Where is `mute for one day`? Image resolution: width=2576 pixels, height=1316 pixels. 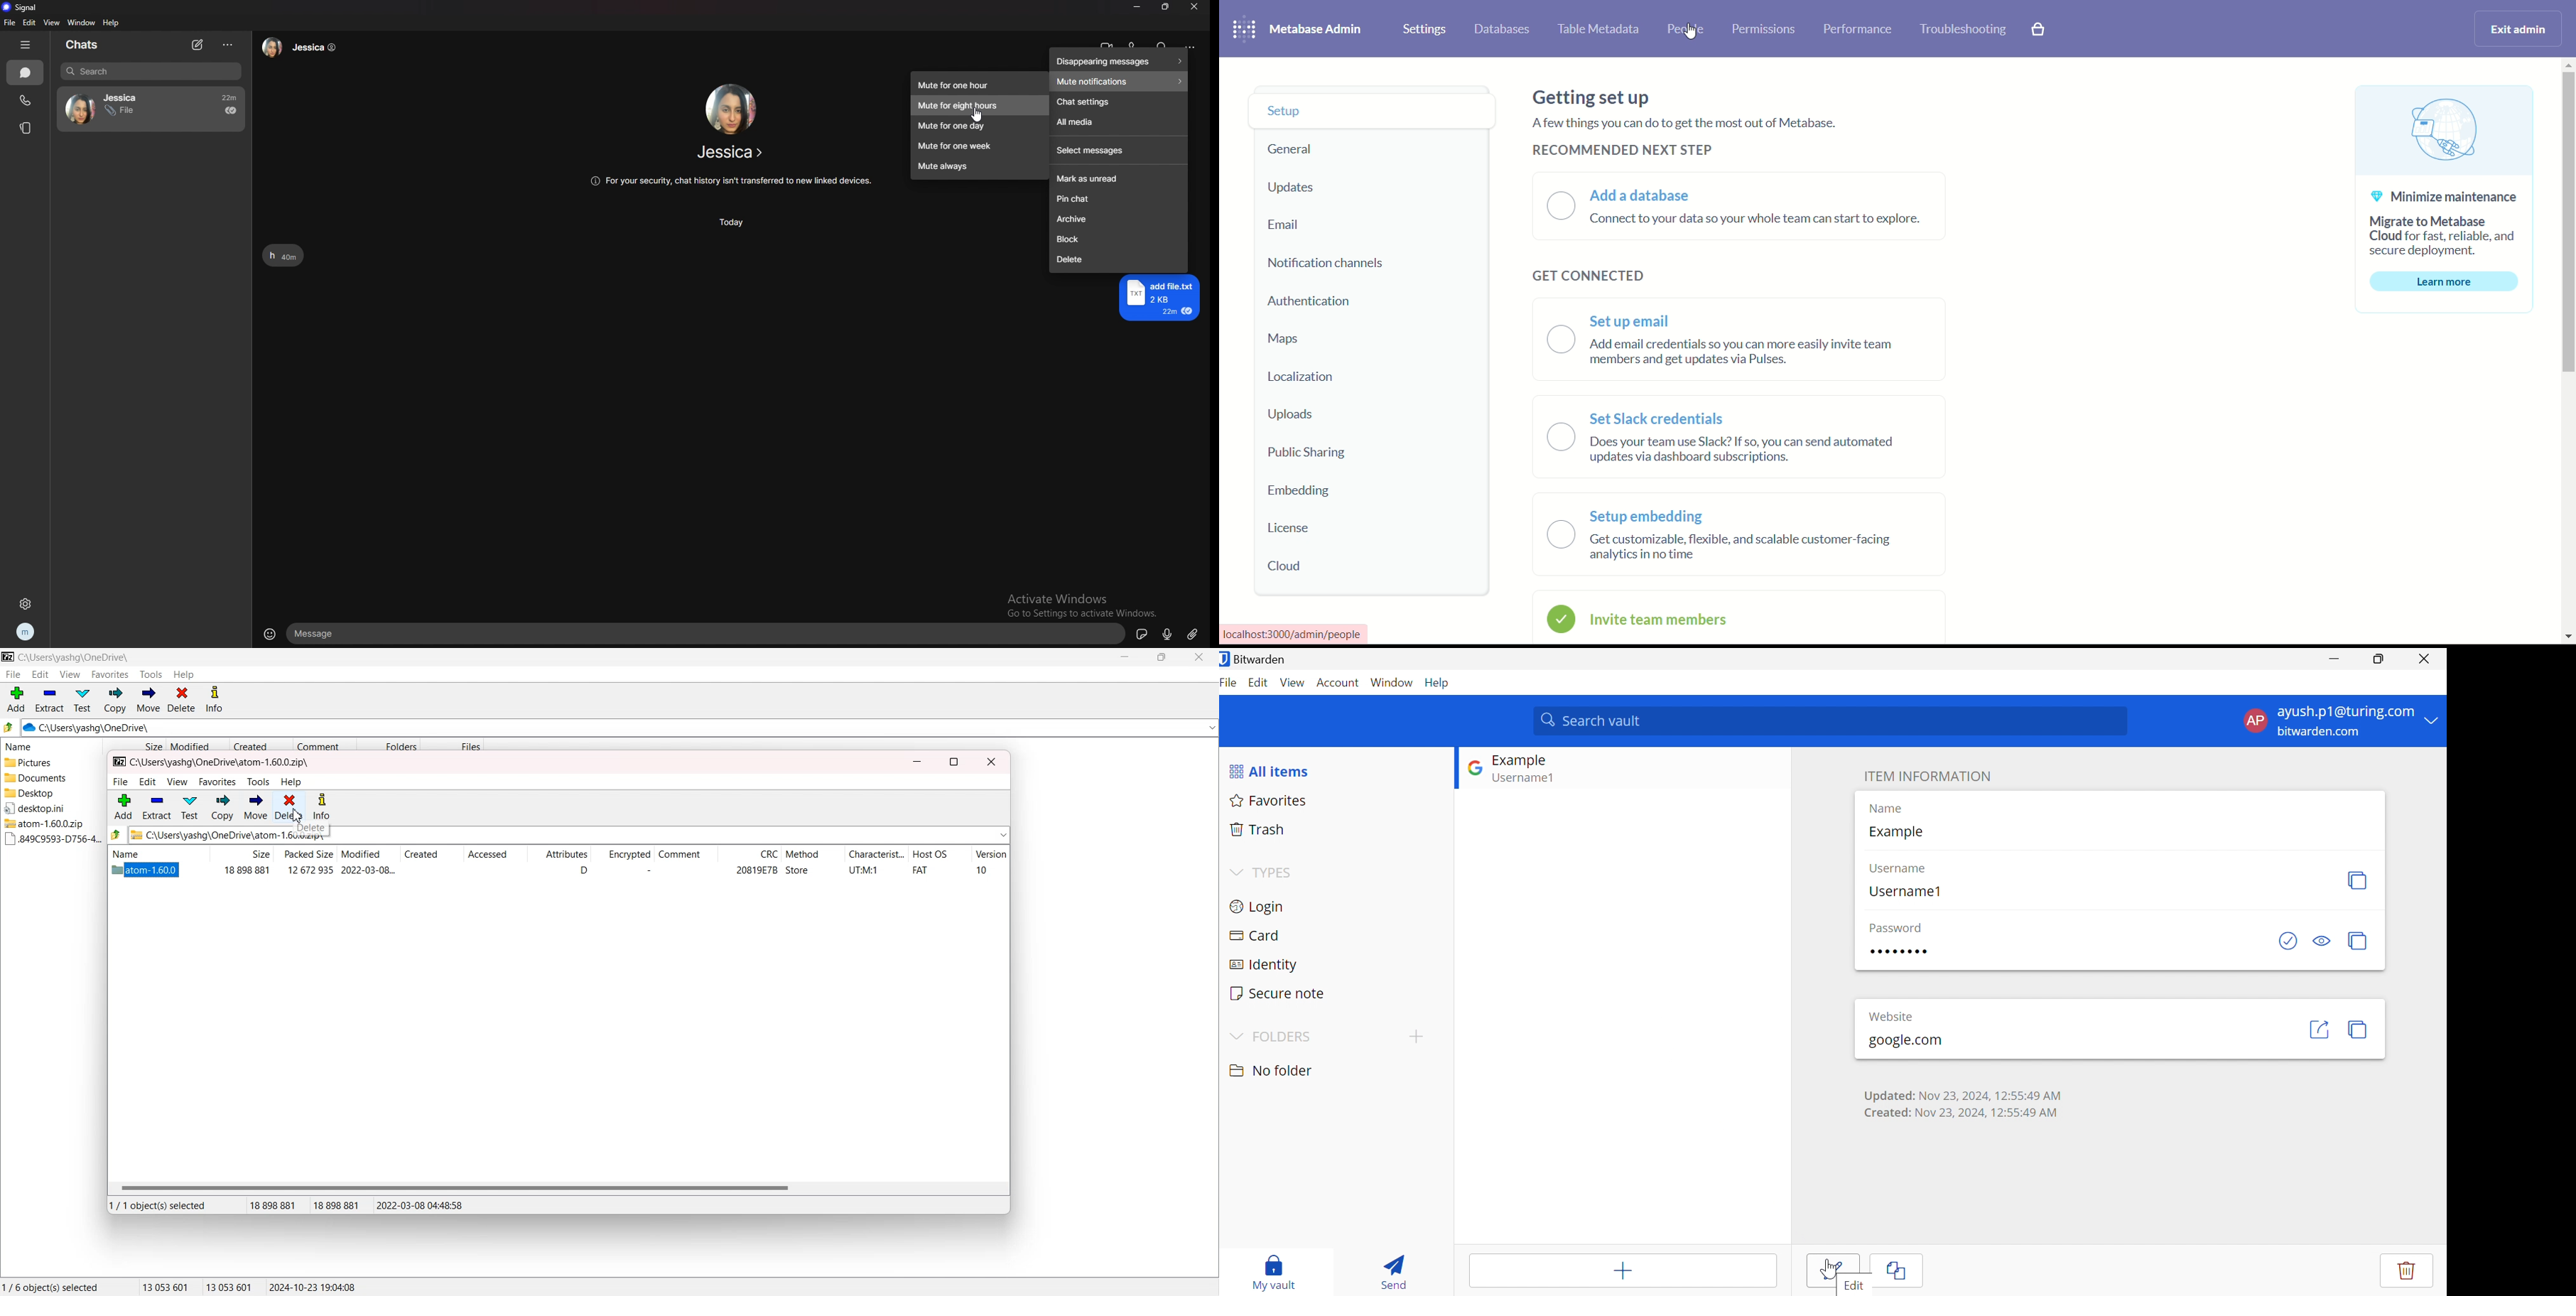 mute for one day is located at coordinates (982, 127).